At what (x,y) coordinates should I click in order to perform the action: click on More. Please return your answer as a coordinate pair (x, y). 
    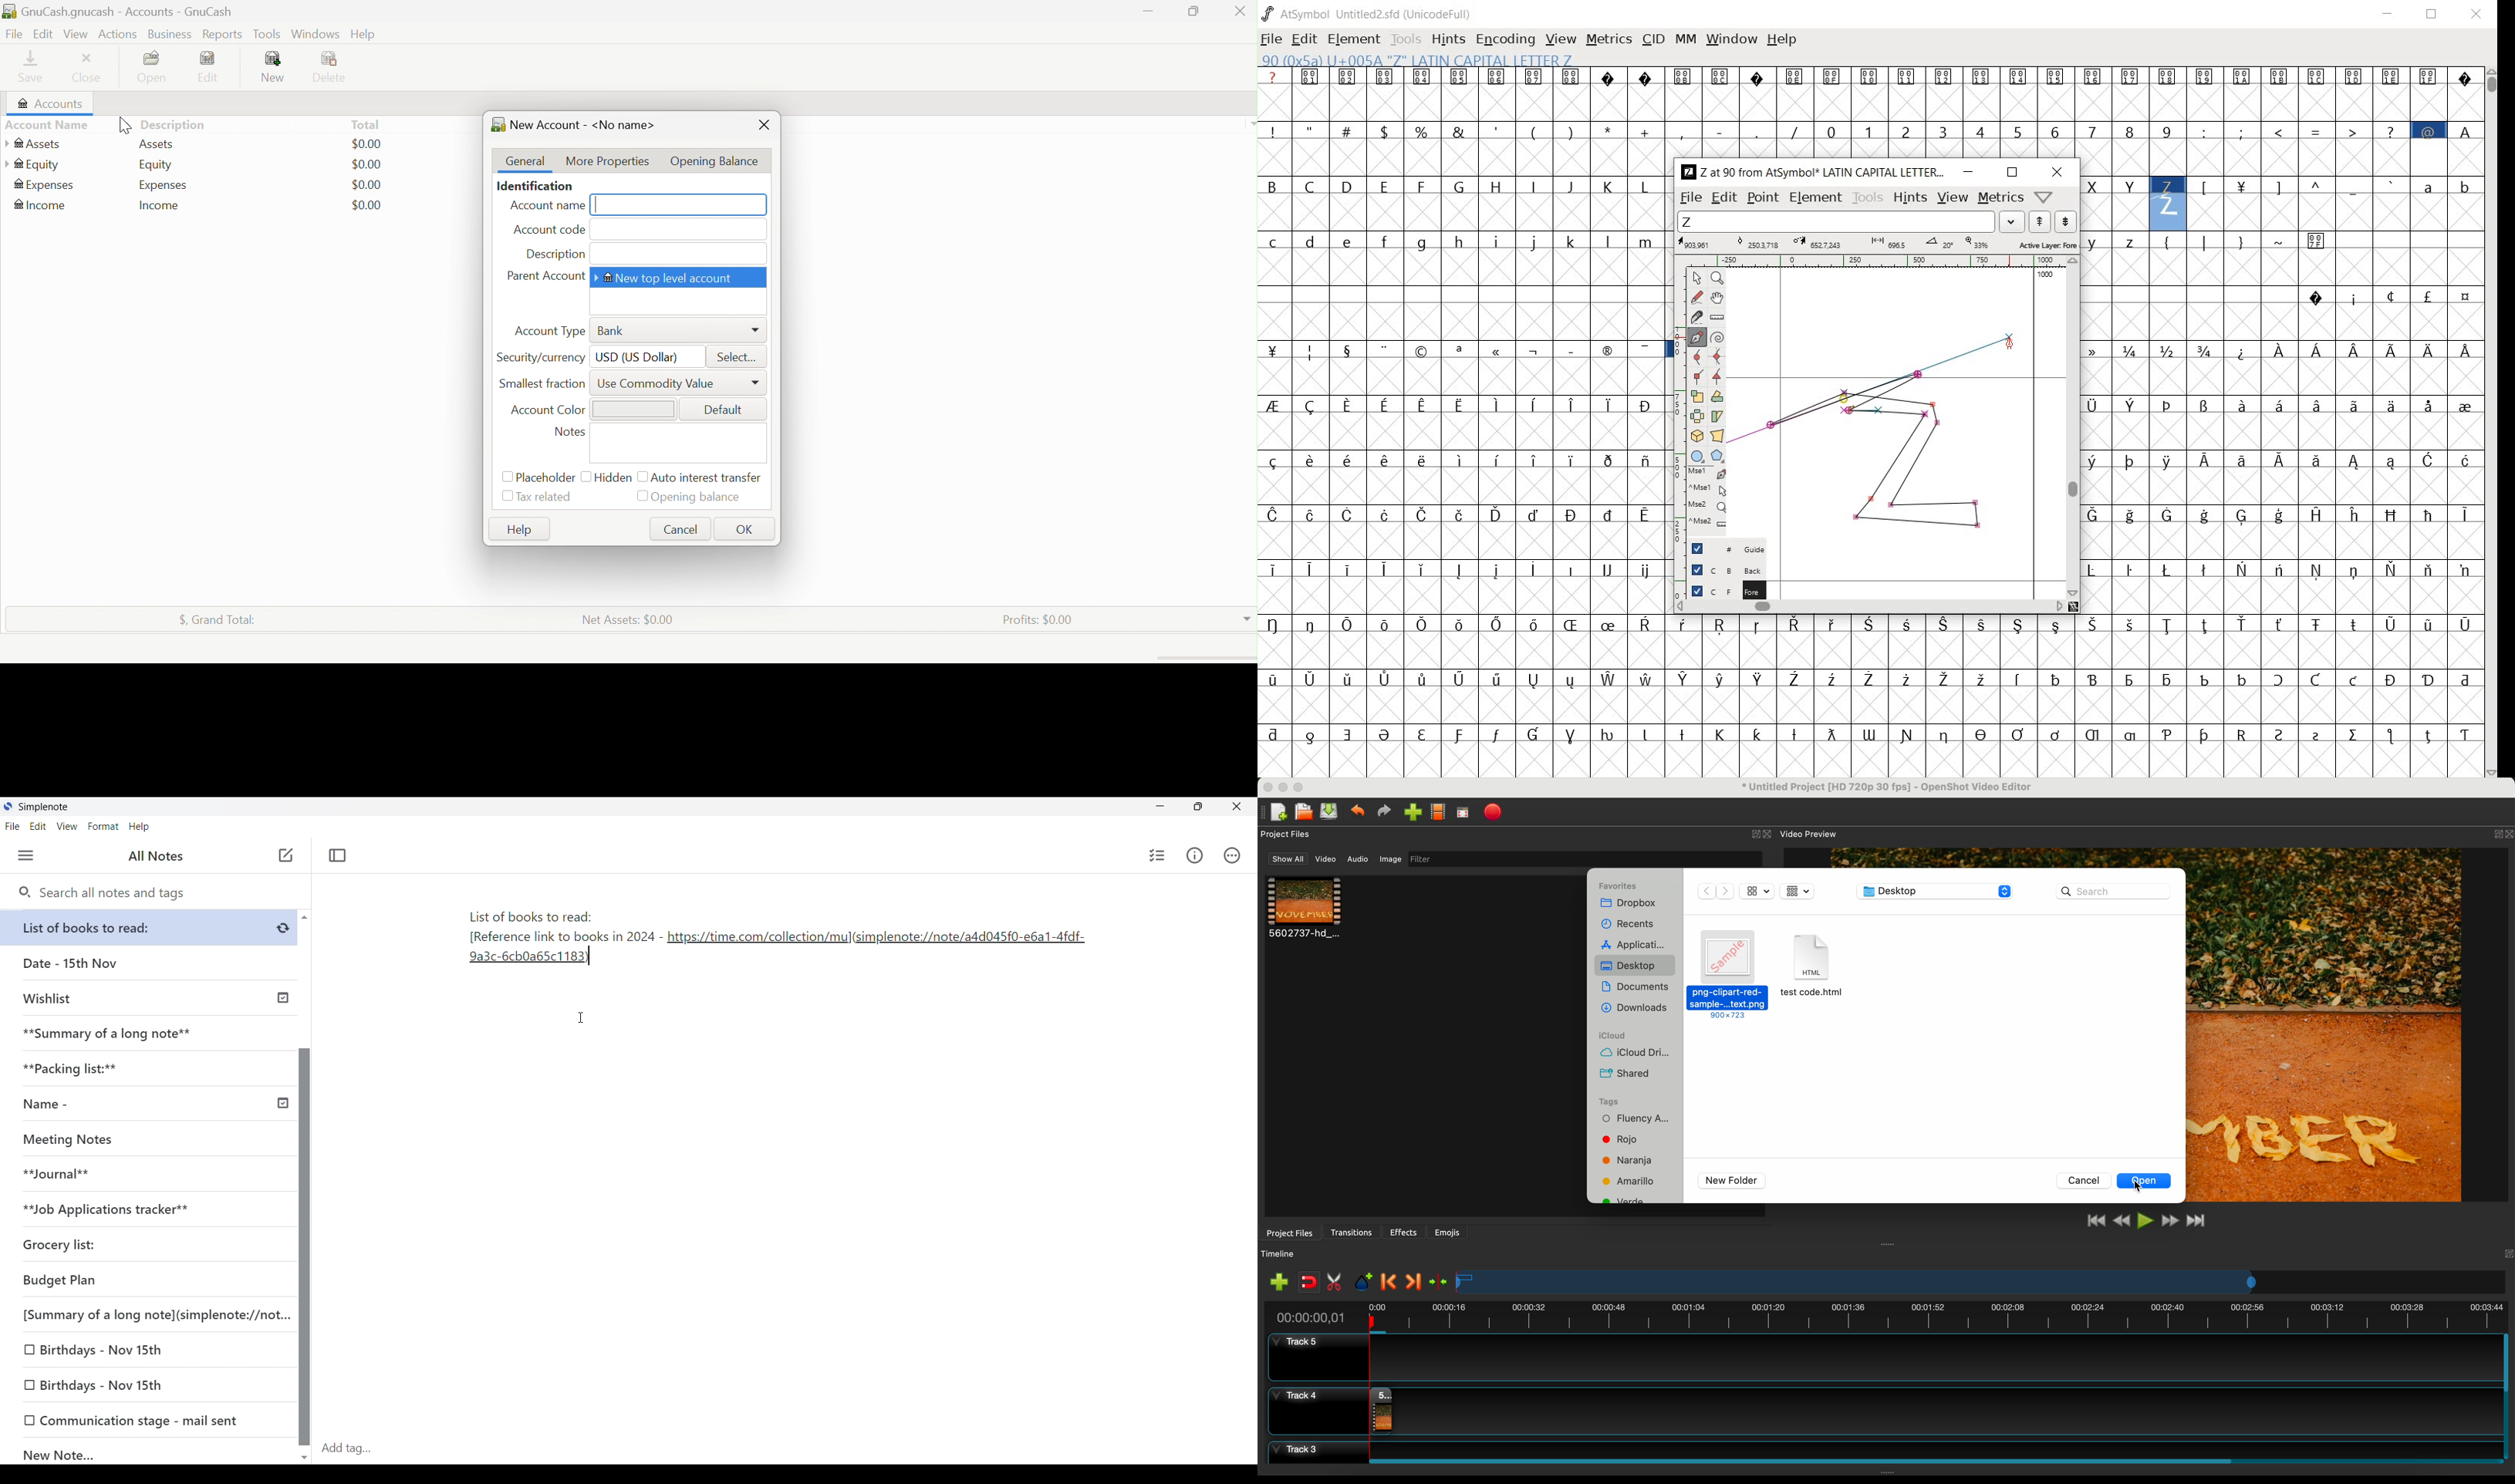
    Looking at the image, I should click on (756, 384).